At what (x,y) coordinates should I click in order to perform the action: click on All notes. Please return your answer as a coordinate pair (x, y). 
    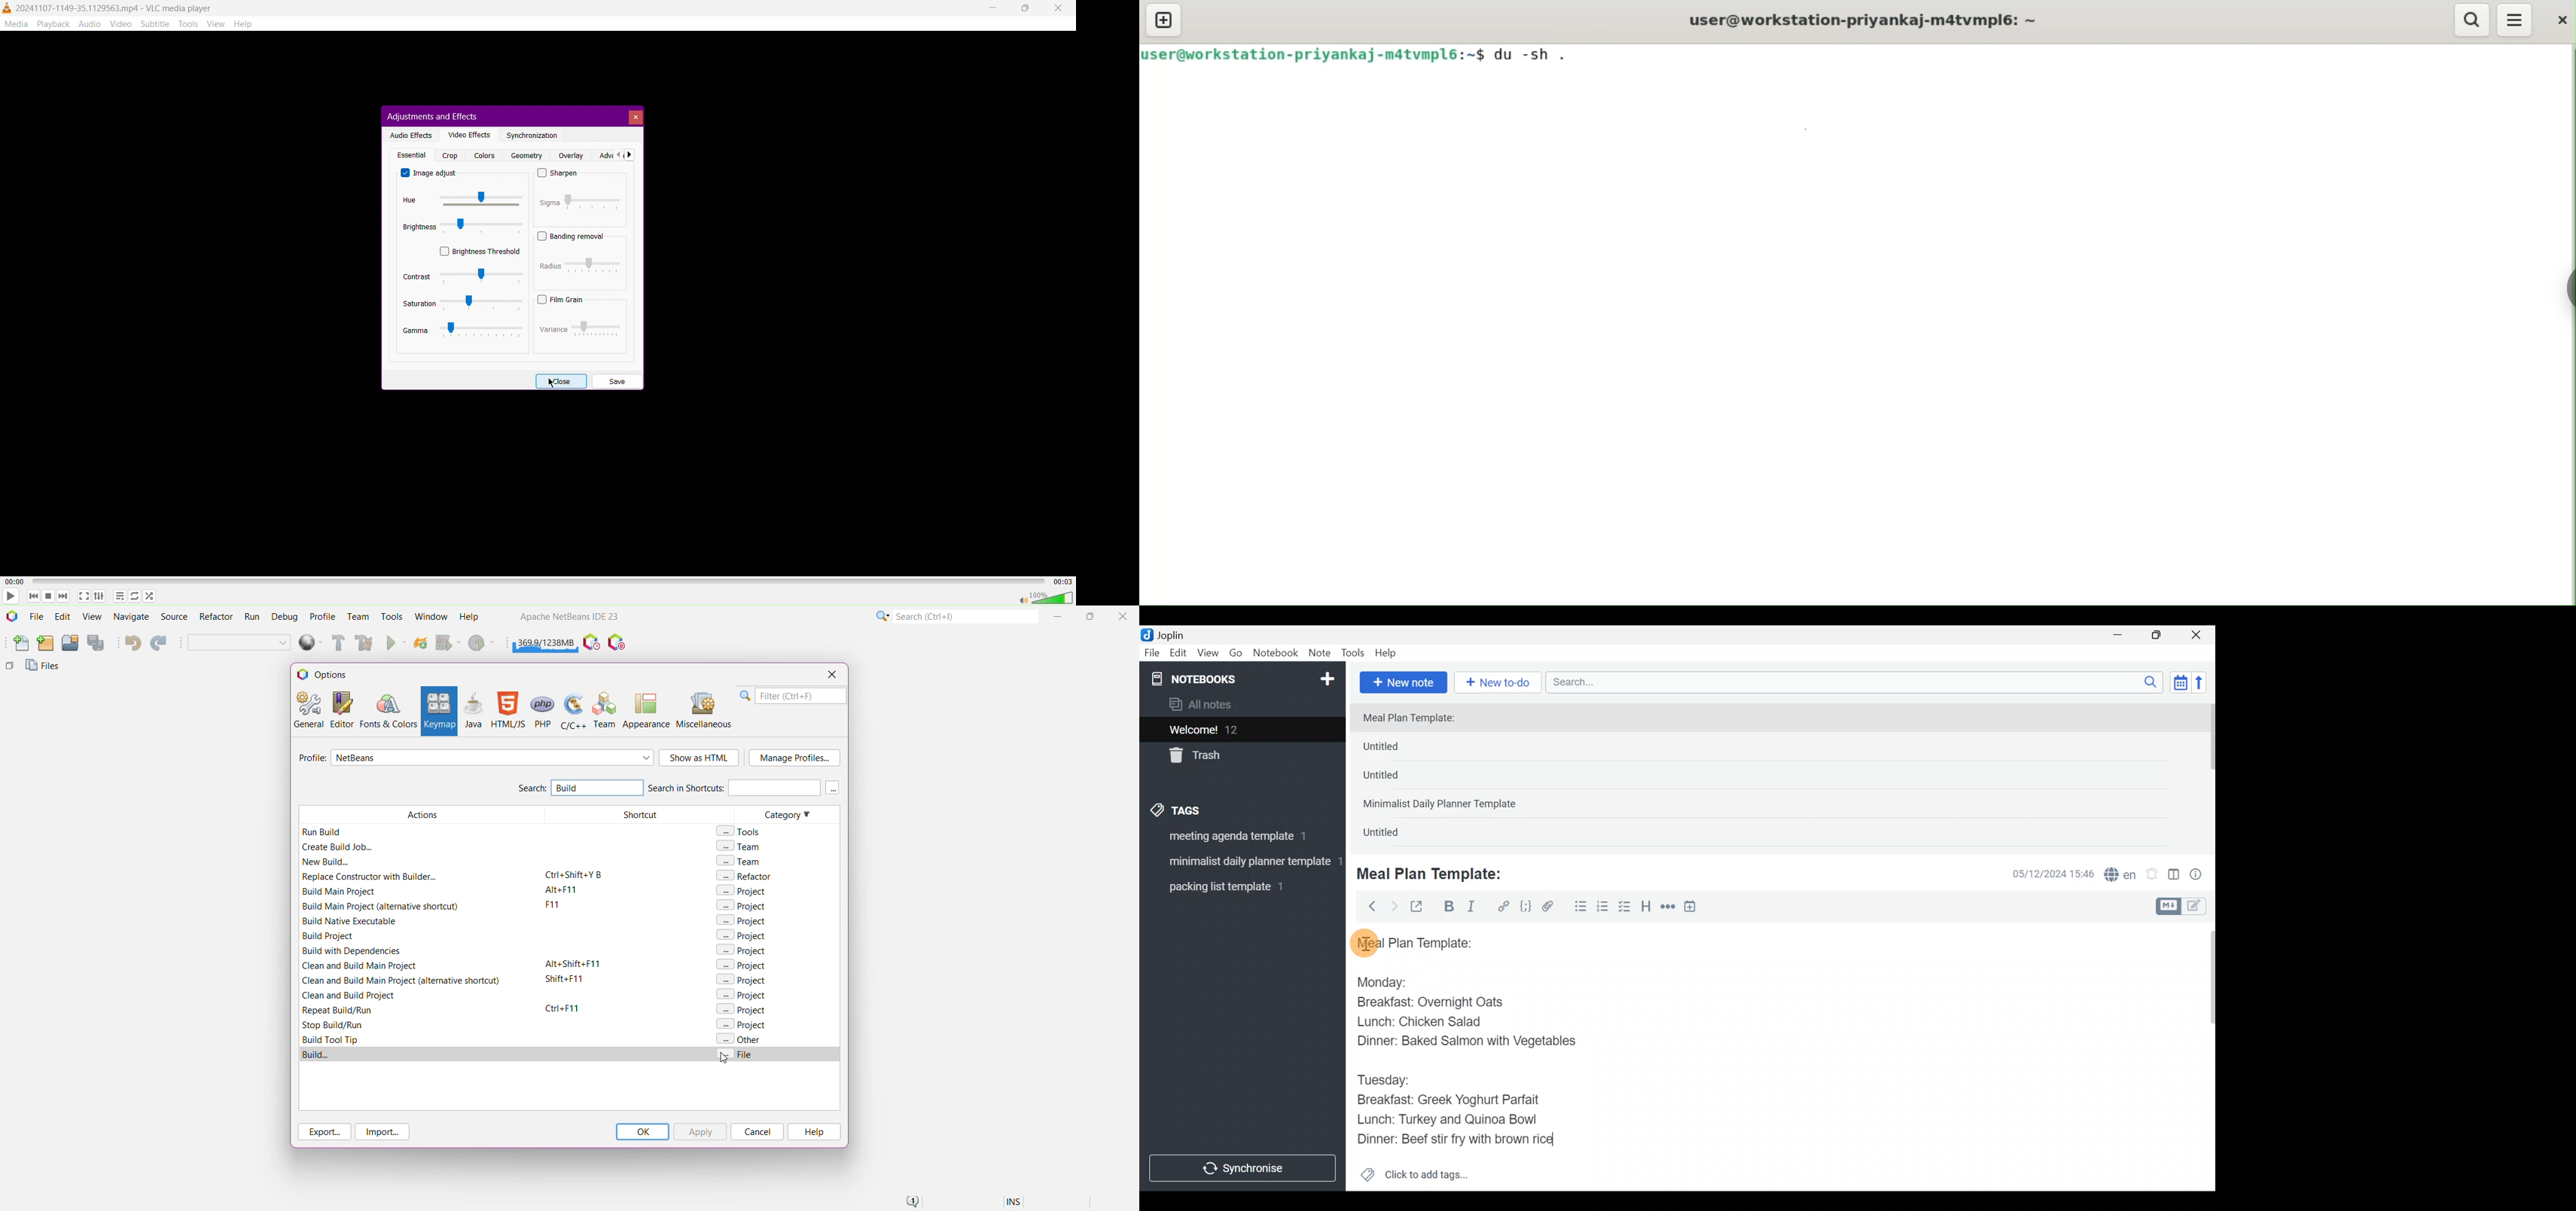
    Looking at the image, I should click on (1240, 705).